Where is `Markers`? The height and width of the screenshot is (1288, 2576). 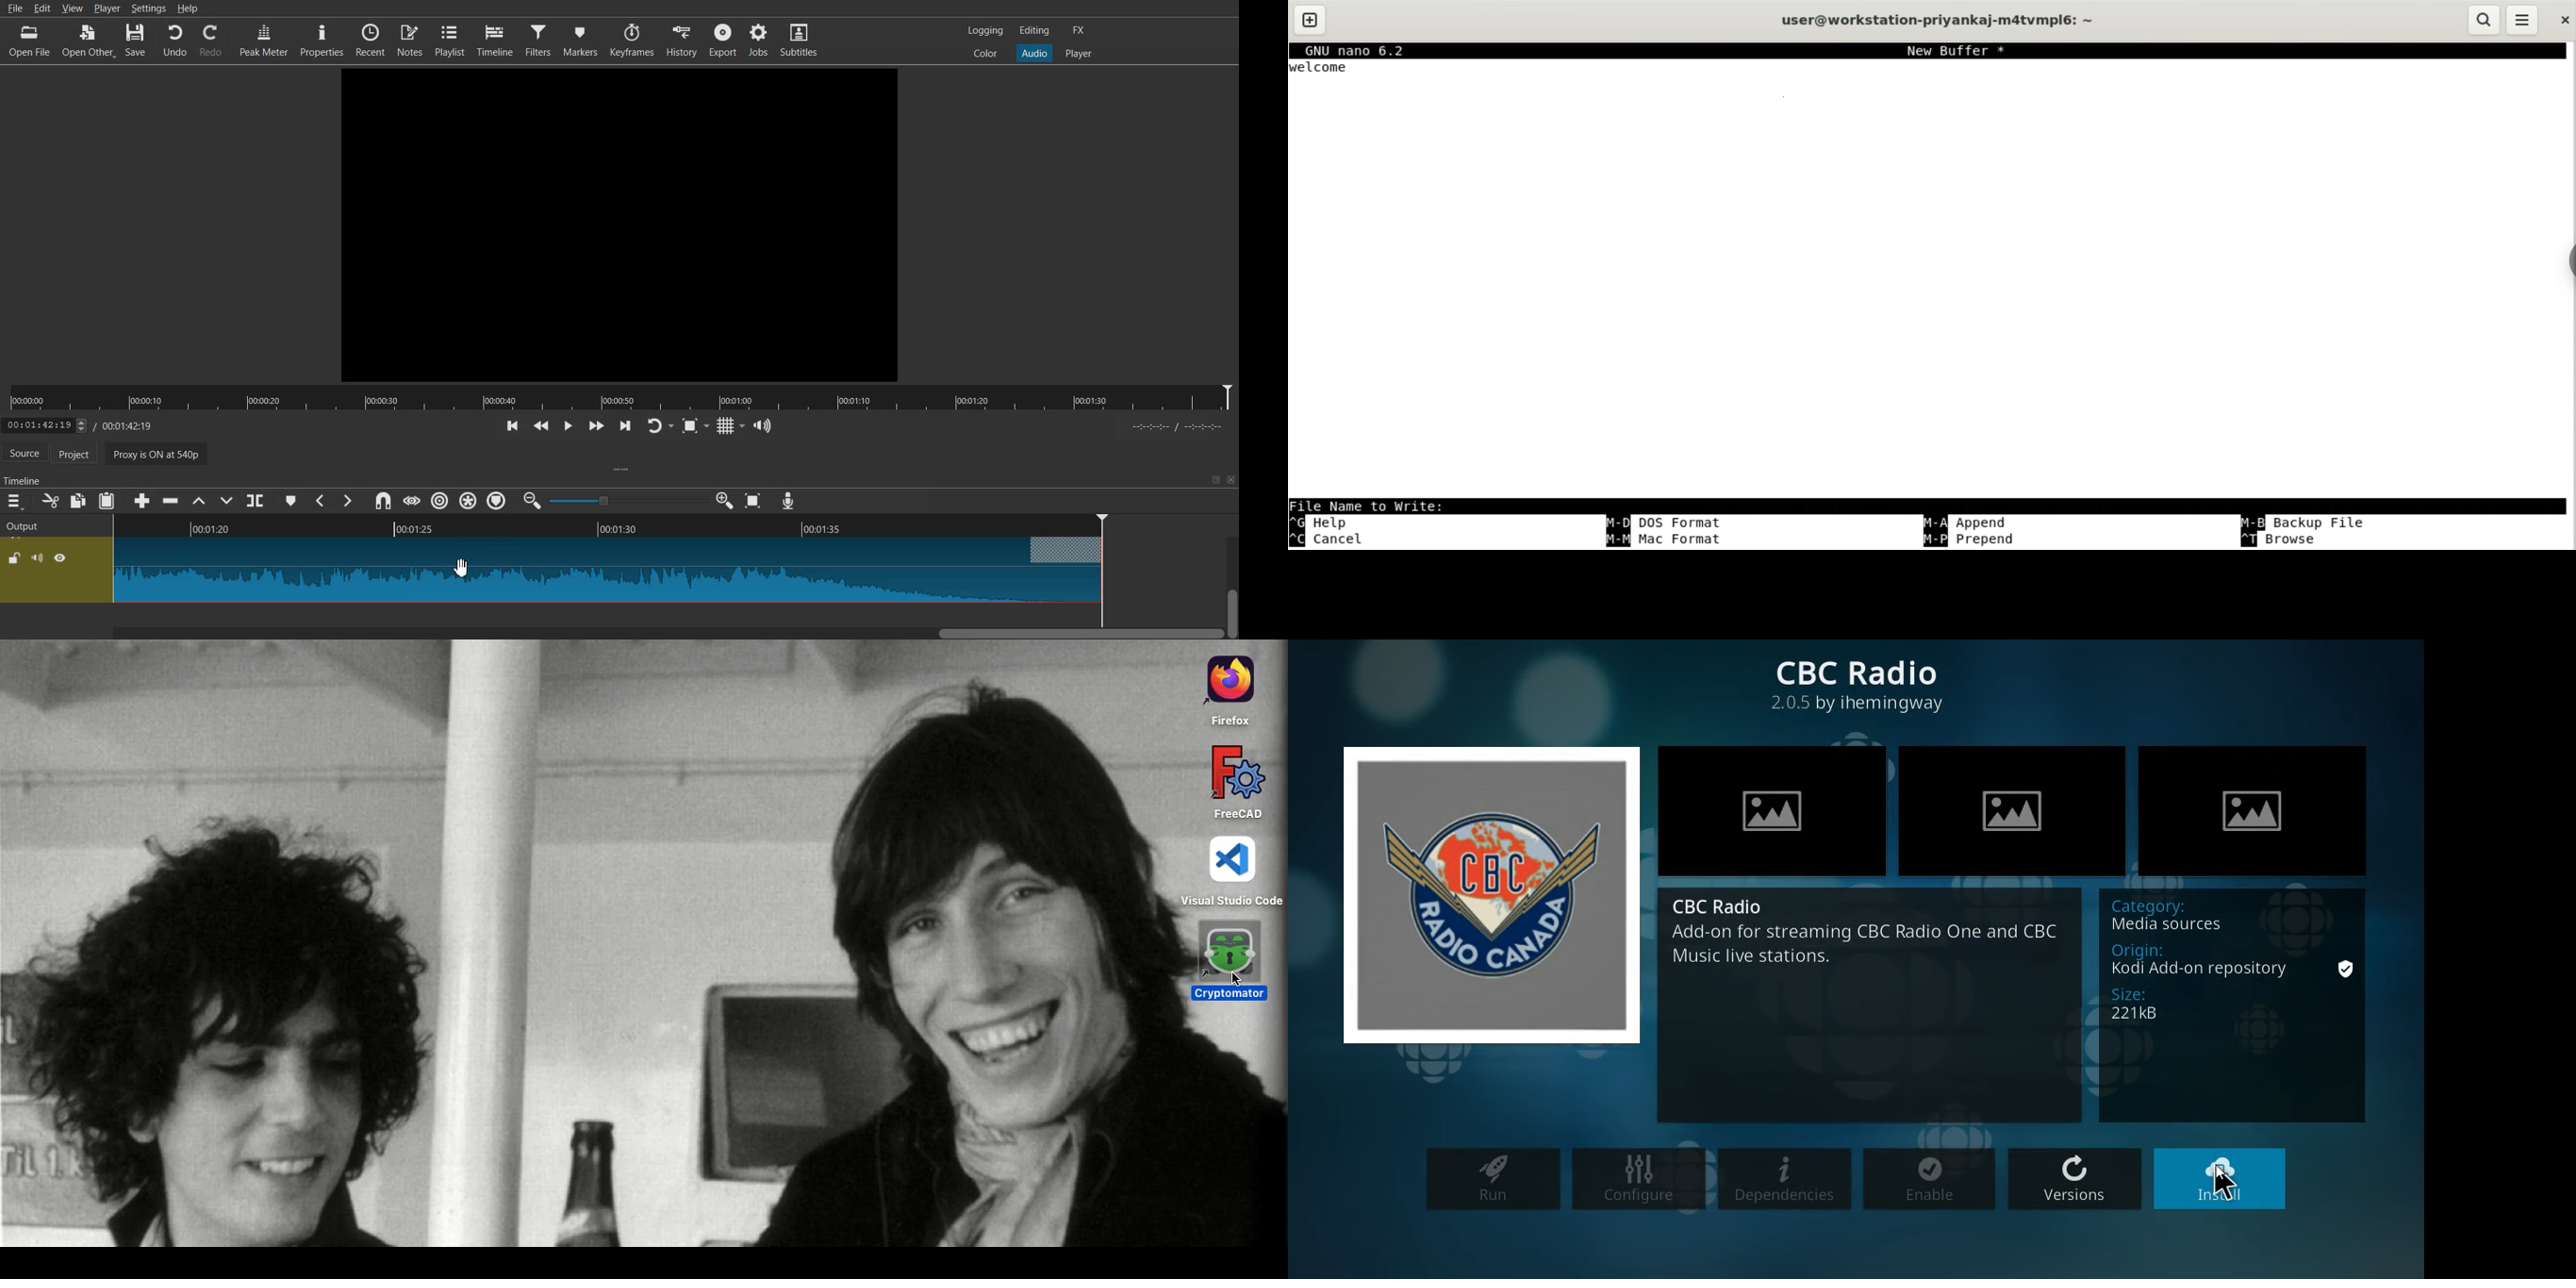 Markers is located at coordinates (583, 39).